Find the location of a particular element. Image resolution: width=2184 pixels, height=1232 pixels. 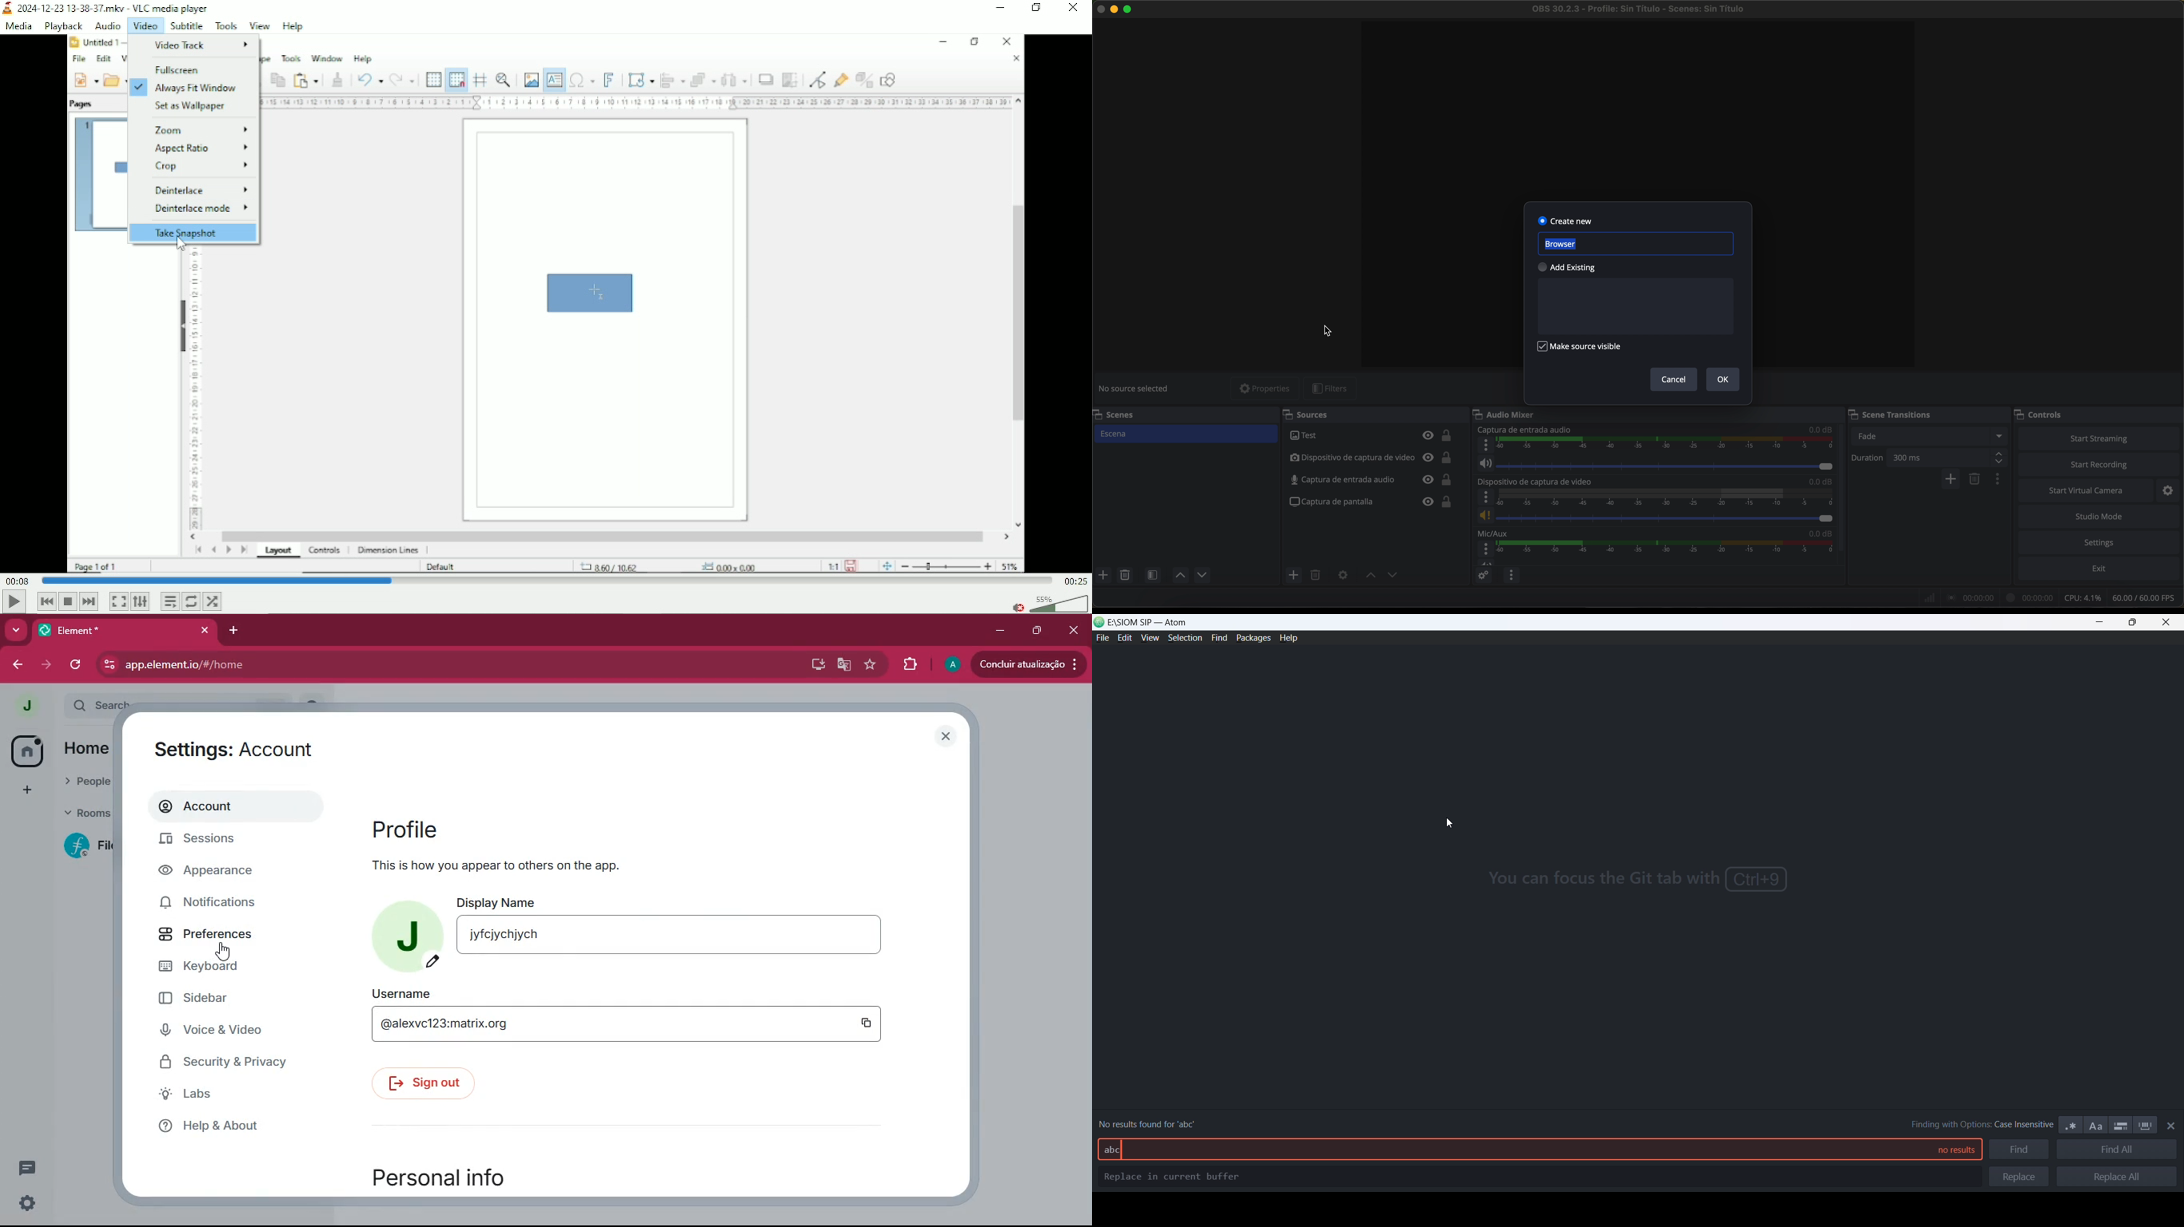

sign out is located at coordinates (456, 1085).